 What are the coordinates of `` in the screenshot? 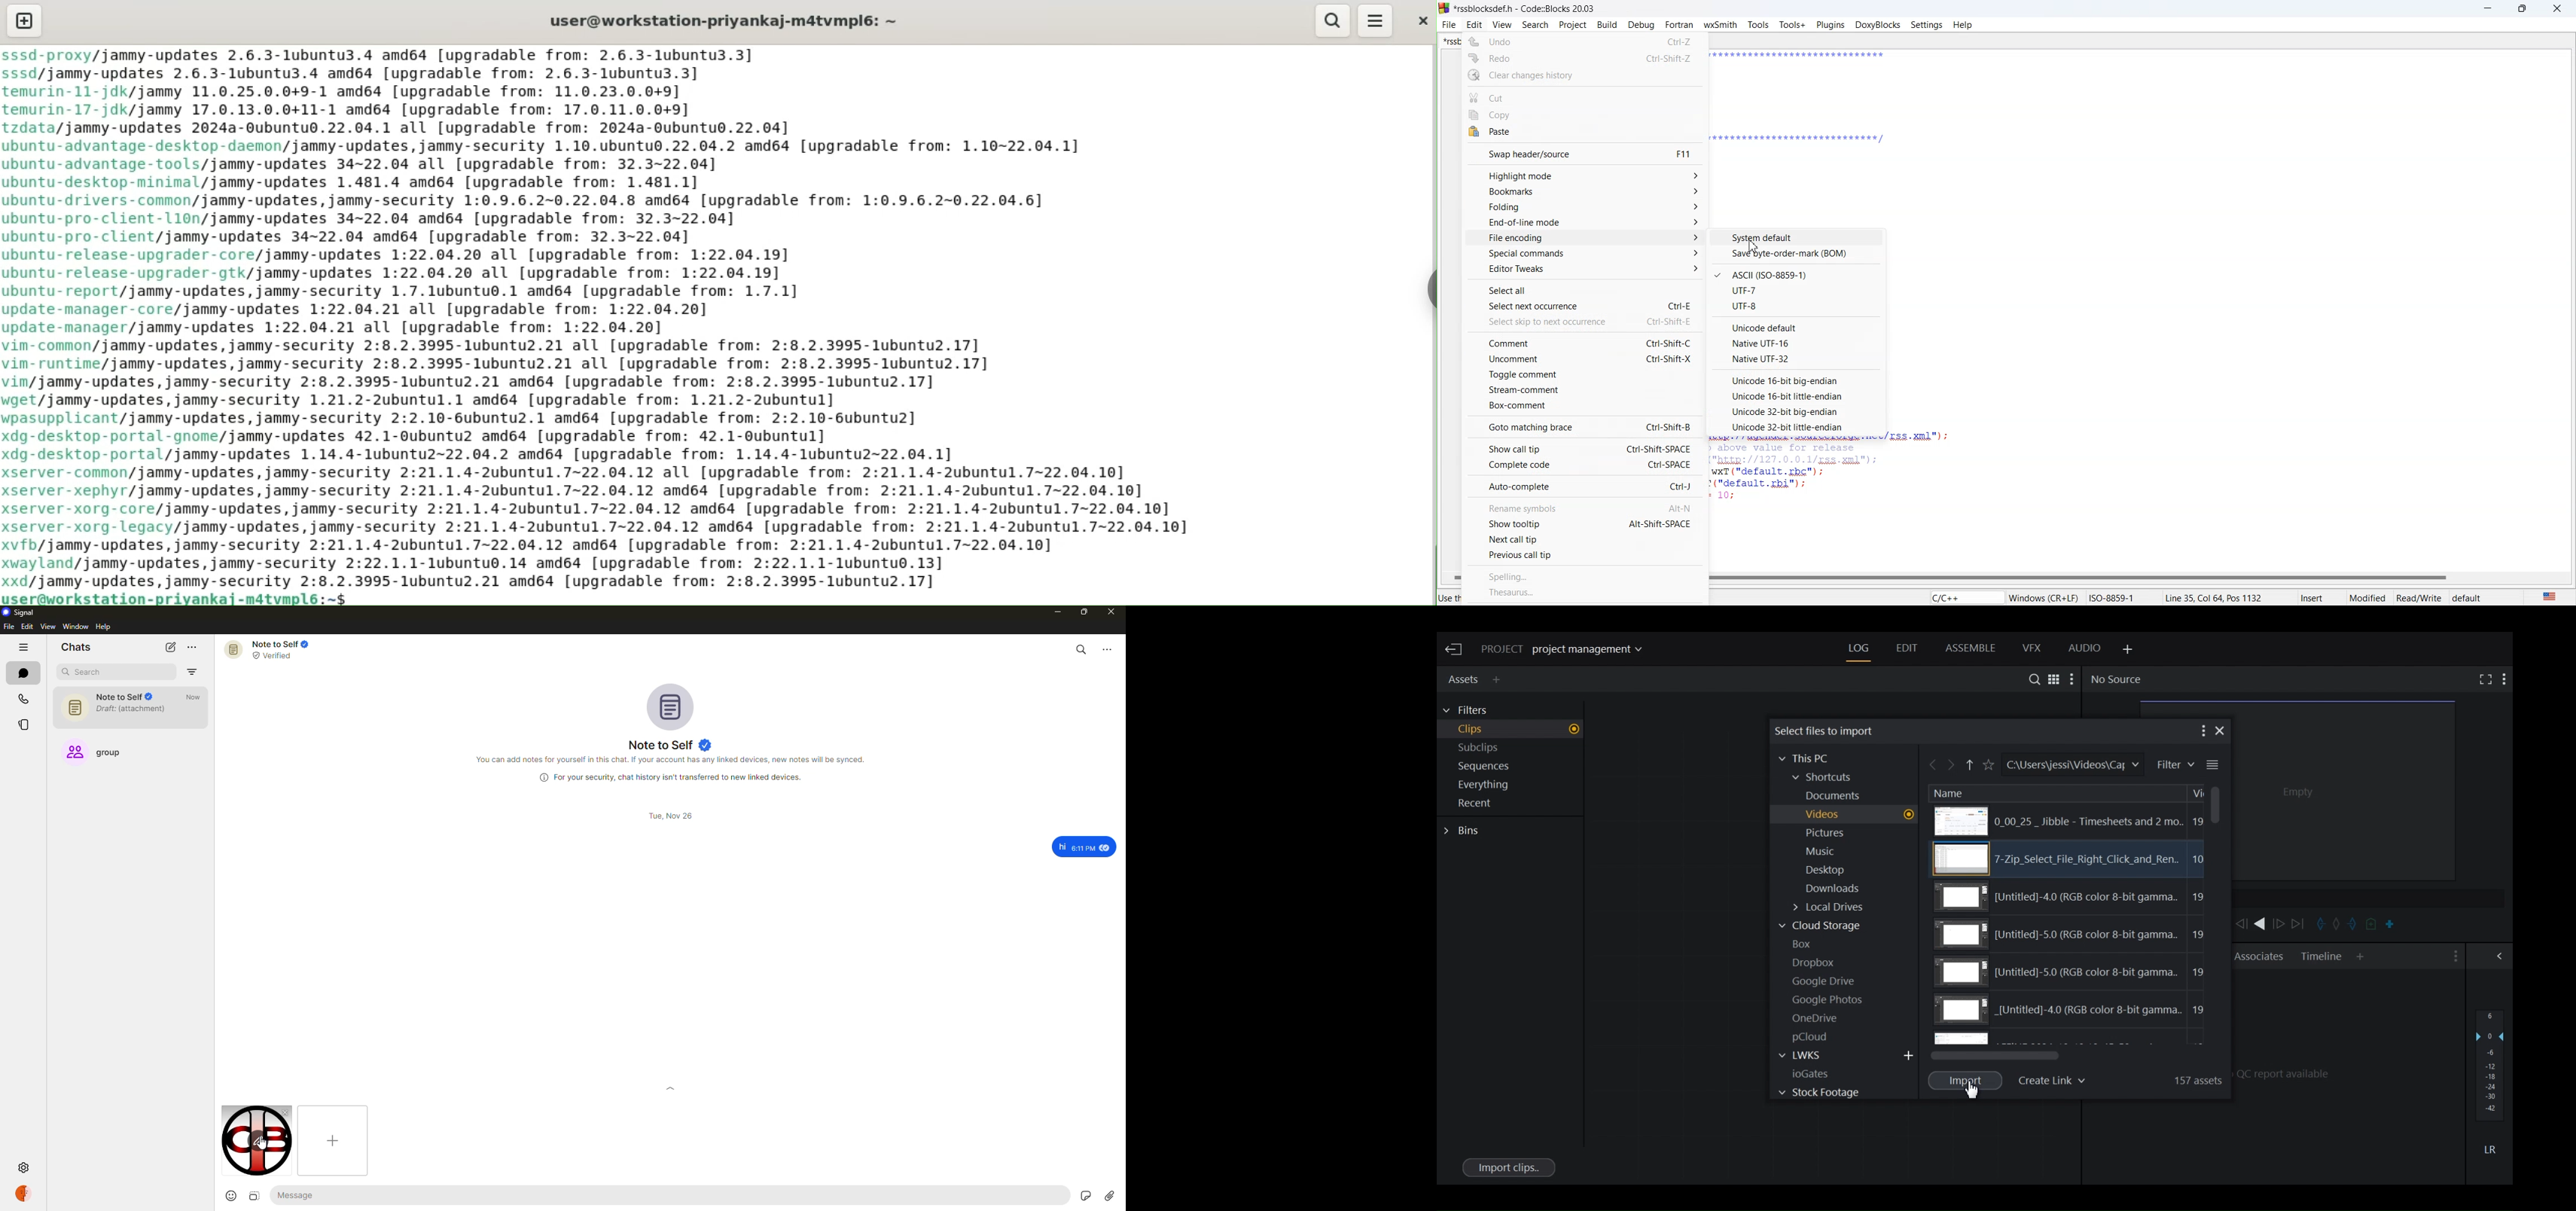 It's located at (2391, 925).